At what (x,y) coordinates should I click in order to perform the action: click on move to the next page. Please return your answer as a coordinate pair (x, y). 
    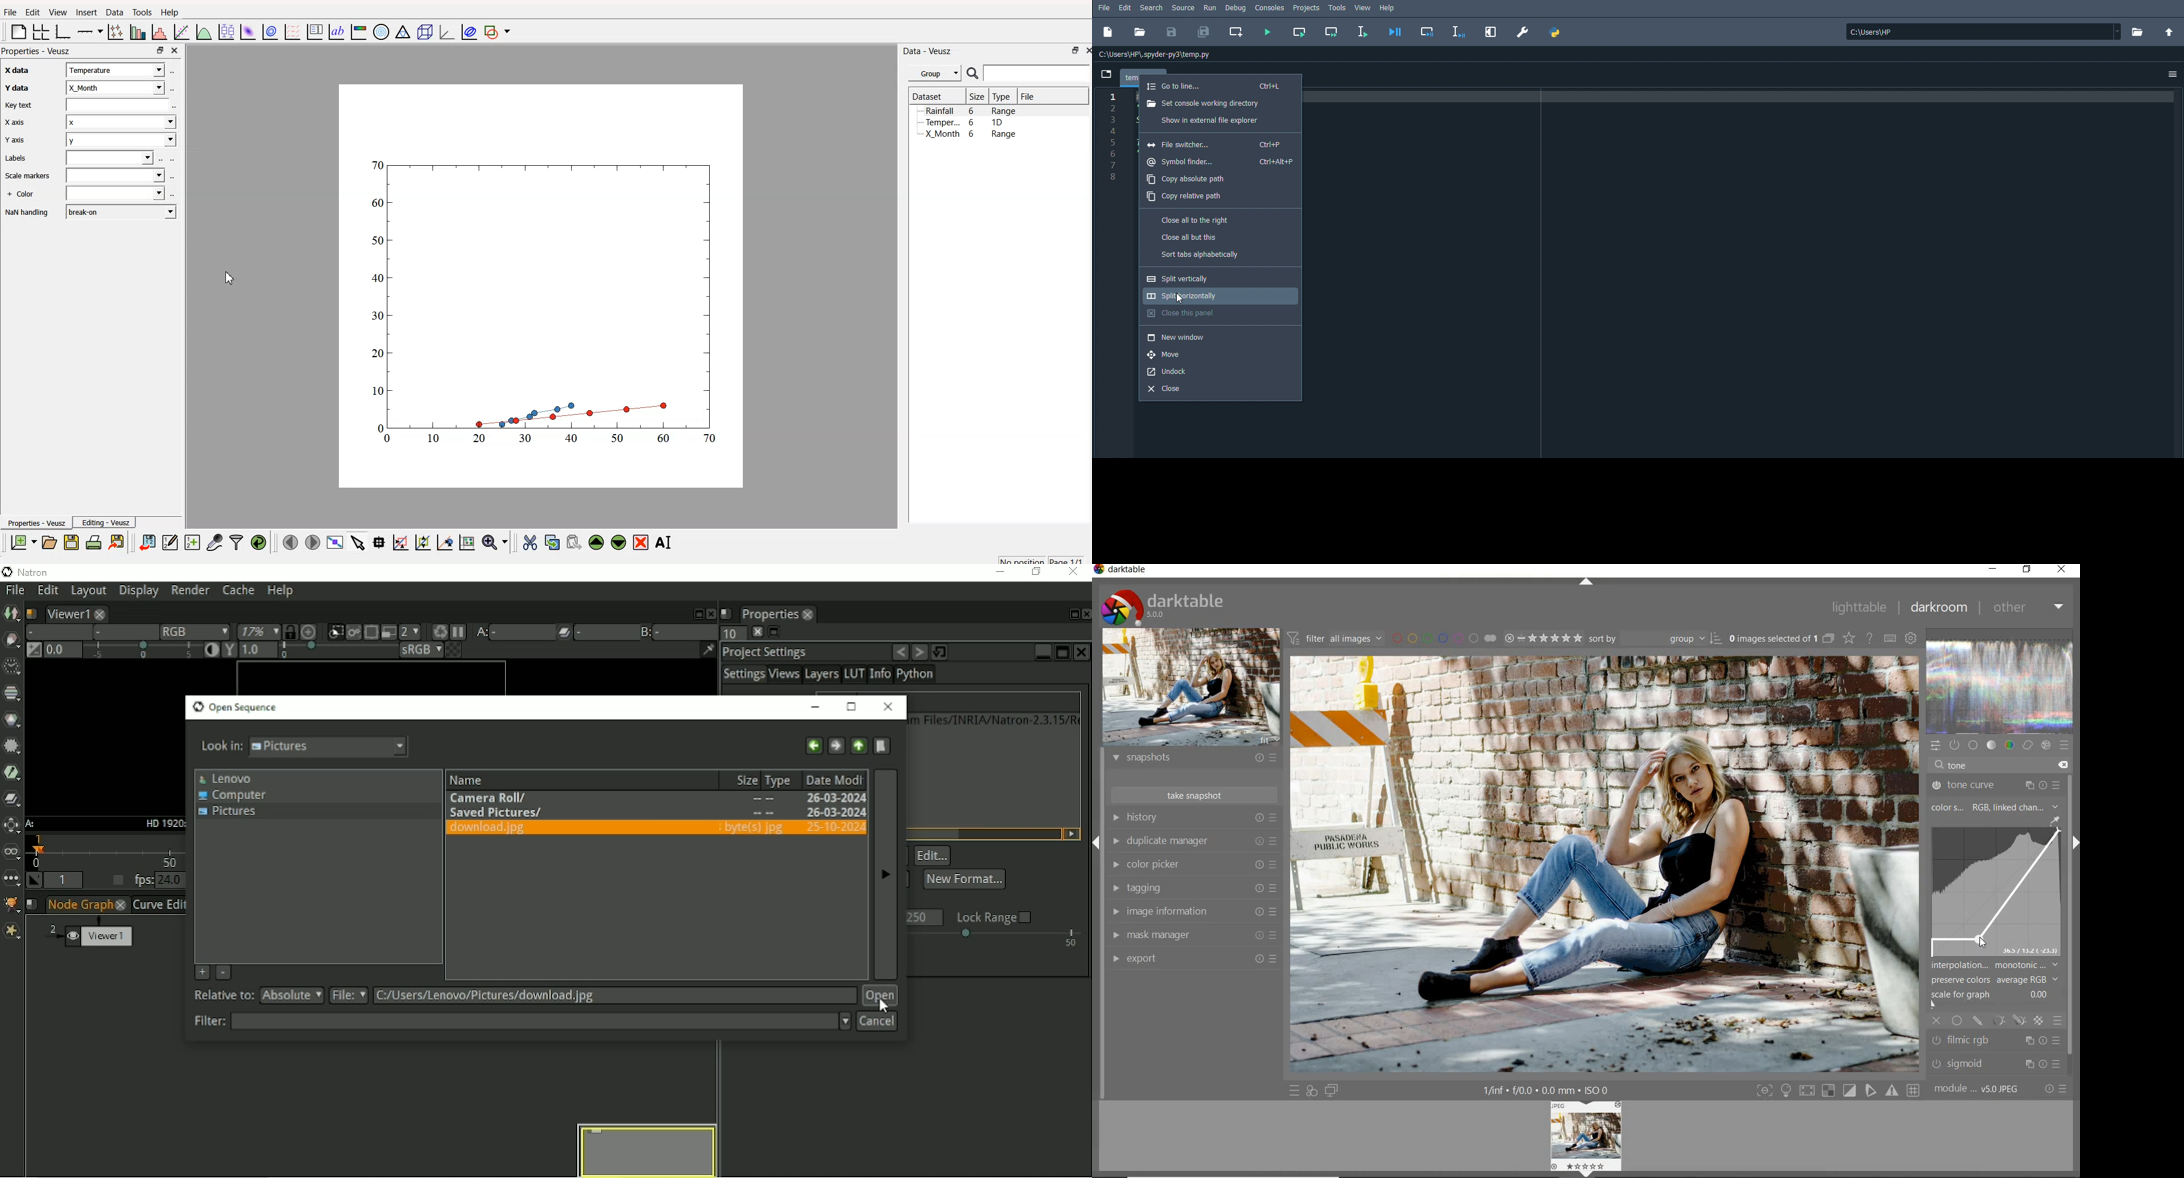
    Looking at the image, I should click on (314, 543).